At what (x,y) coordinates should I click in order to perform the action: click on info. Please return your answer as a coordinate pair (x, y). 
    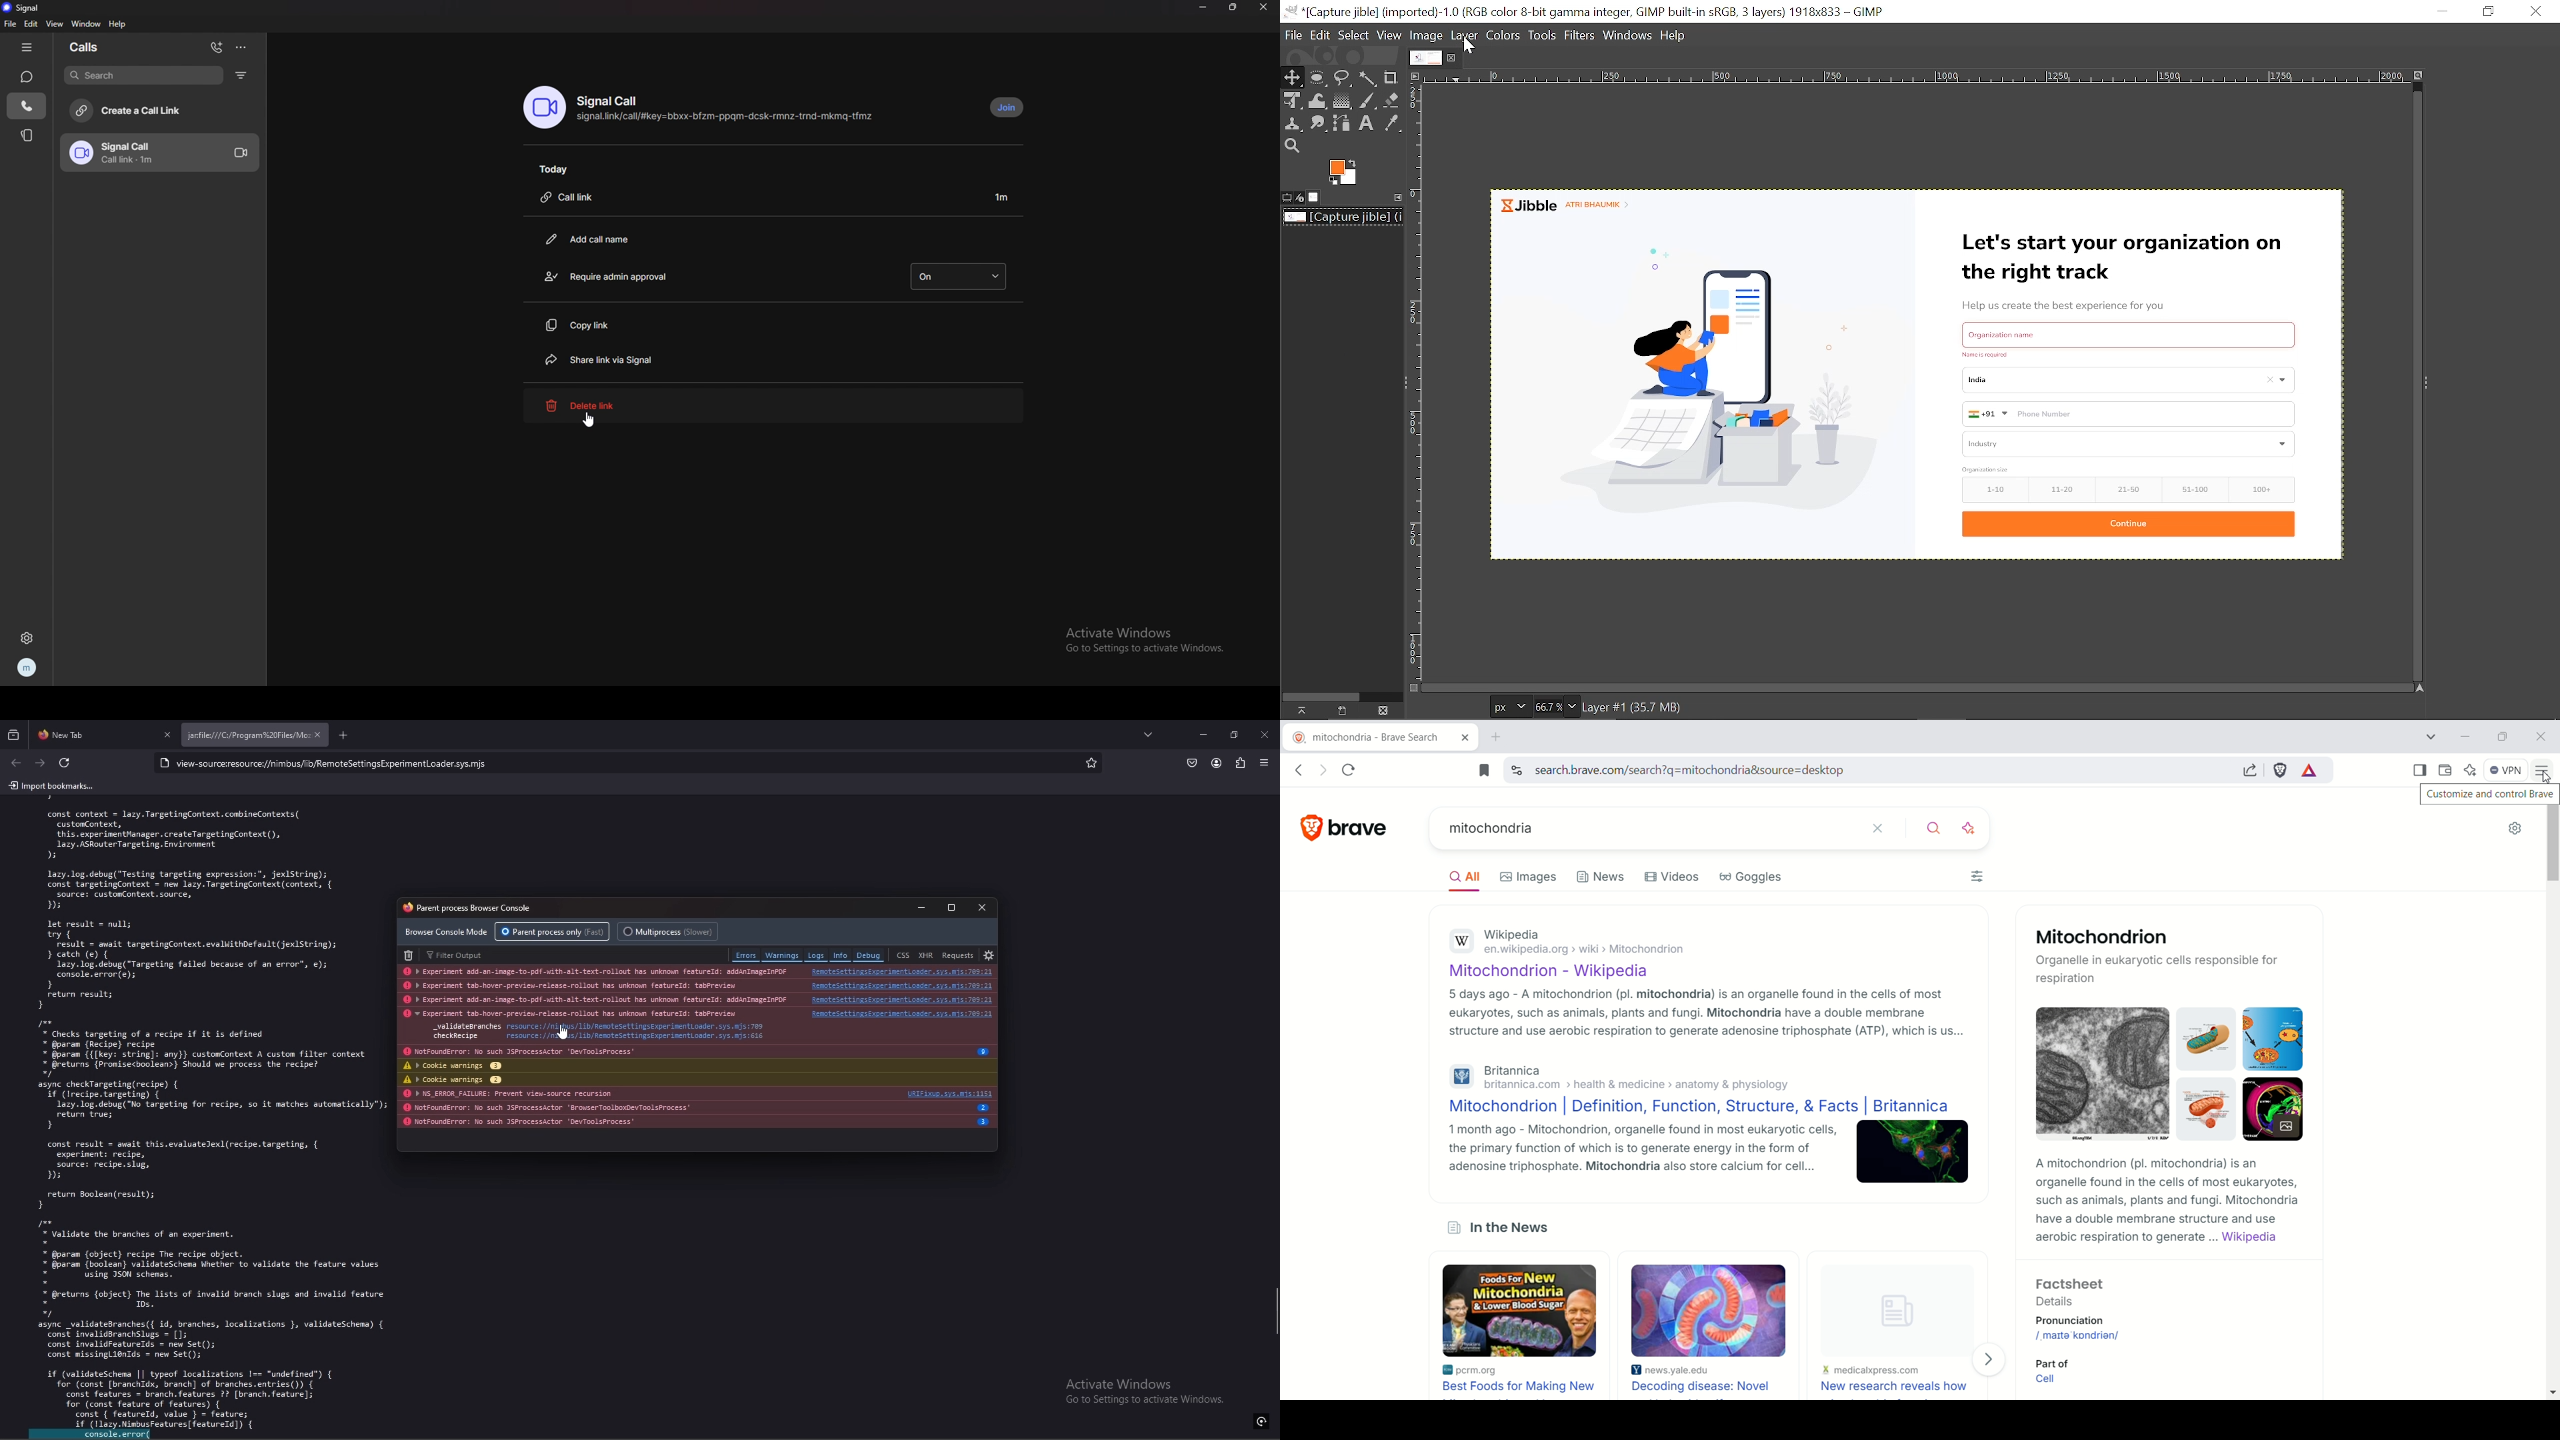
    Looking at the image, I should click on (841, 956).